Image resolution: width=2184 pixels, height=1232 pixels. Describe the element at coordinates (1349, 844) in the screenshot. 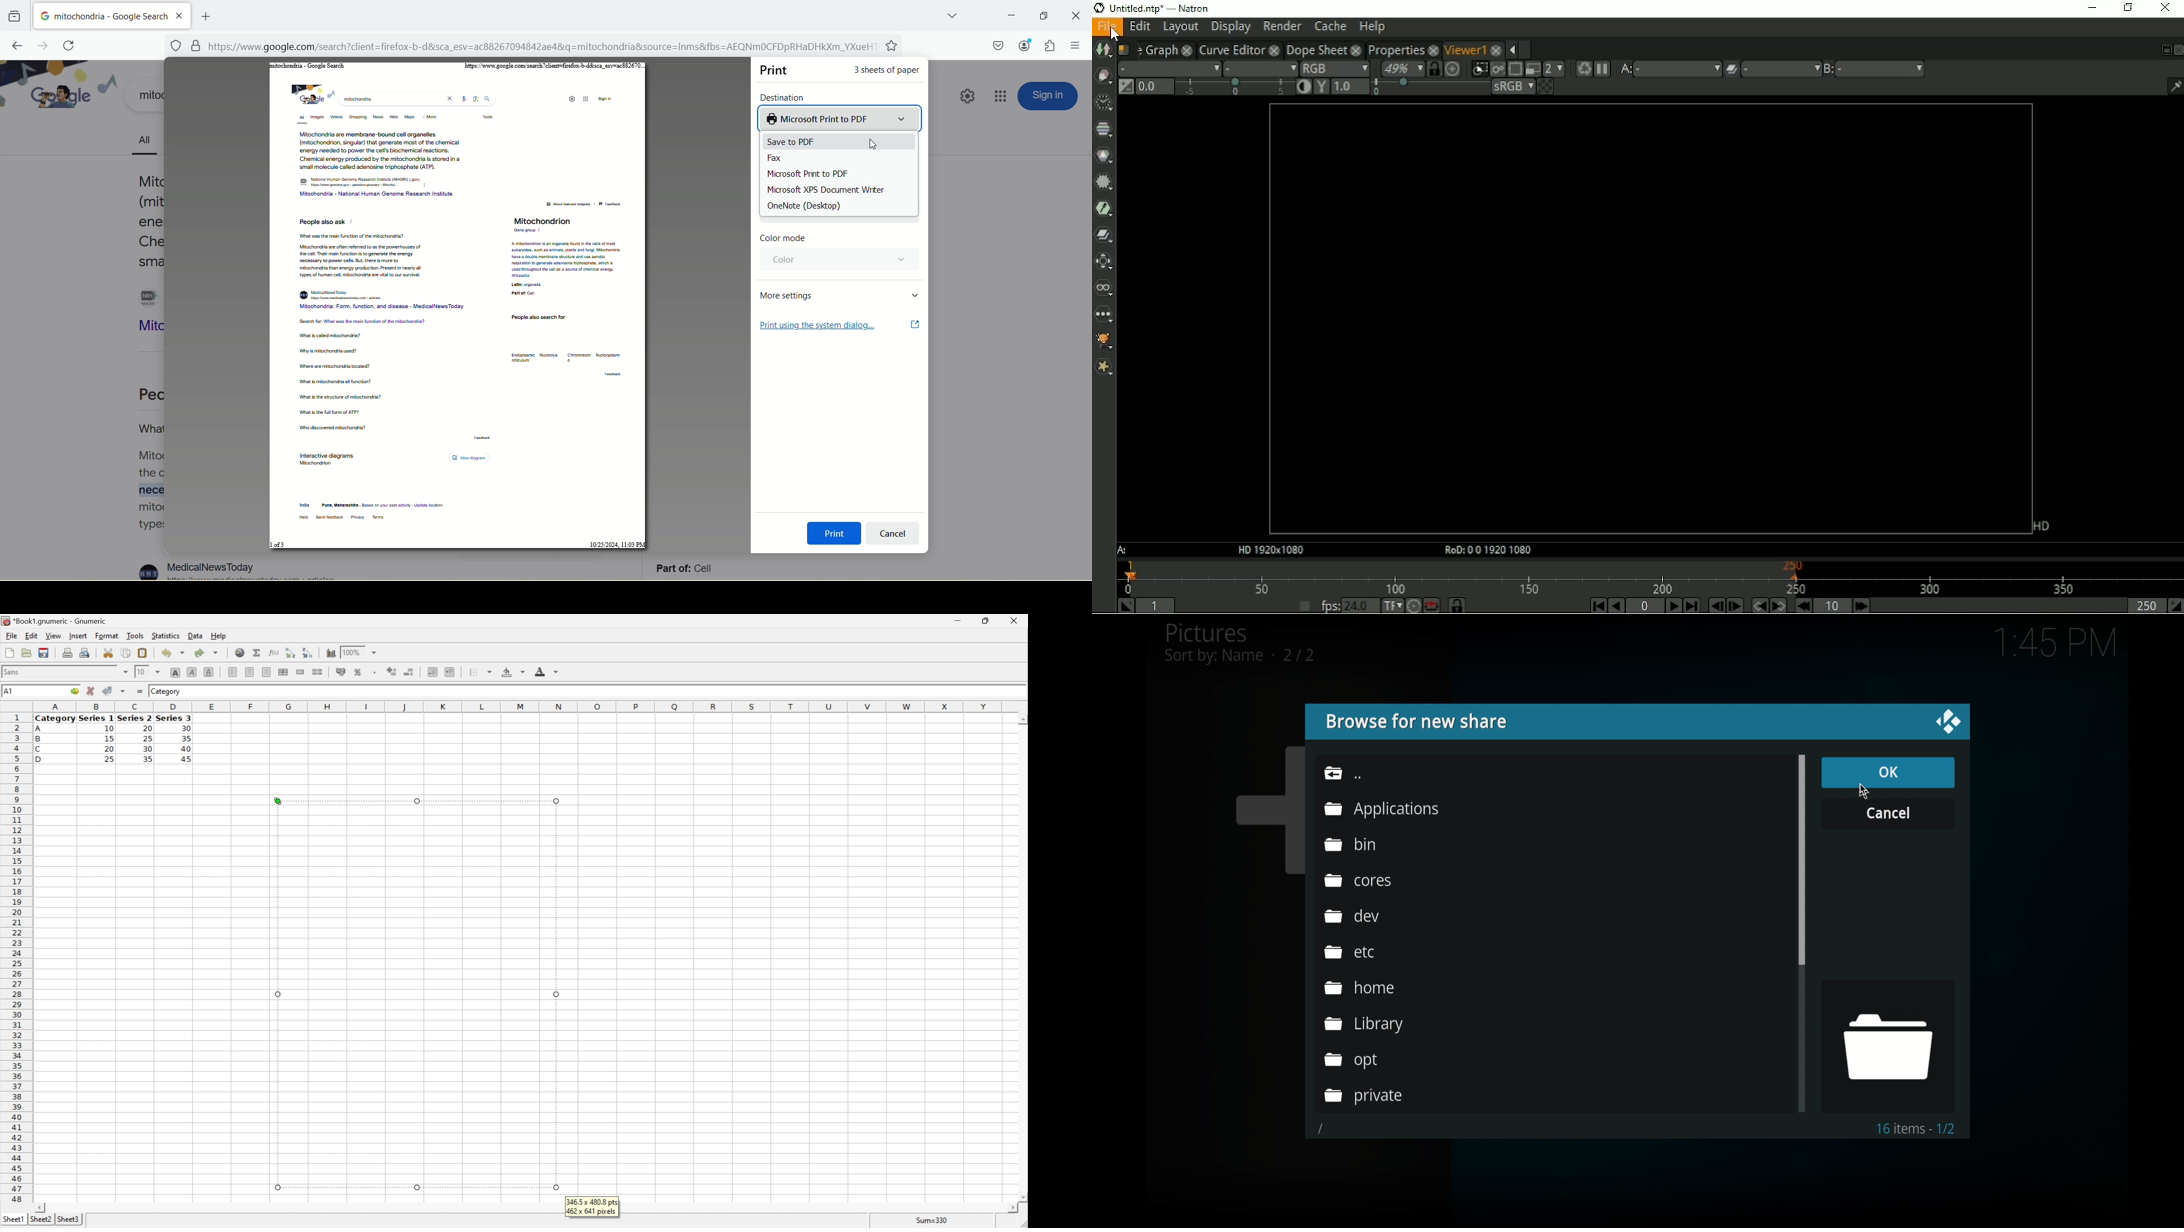

I see `bin` at that location.